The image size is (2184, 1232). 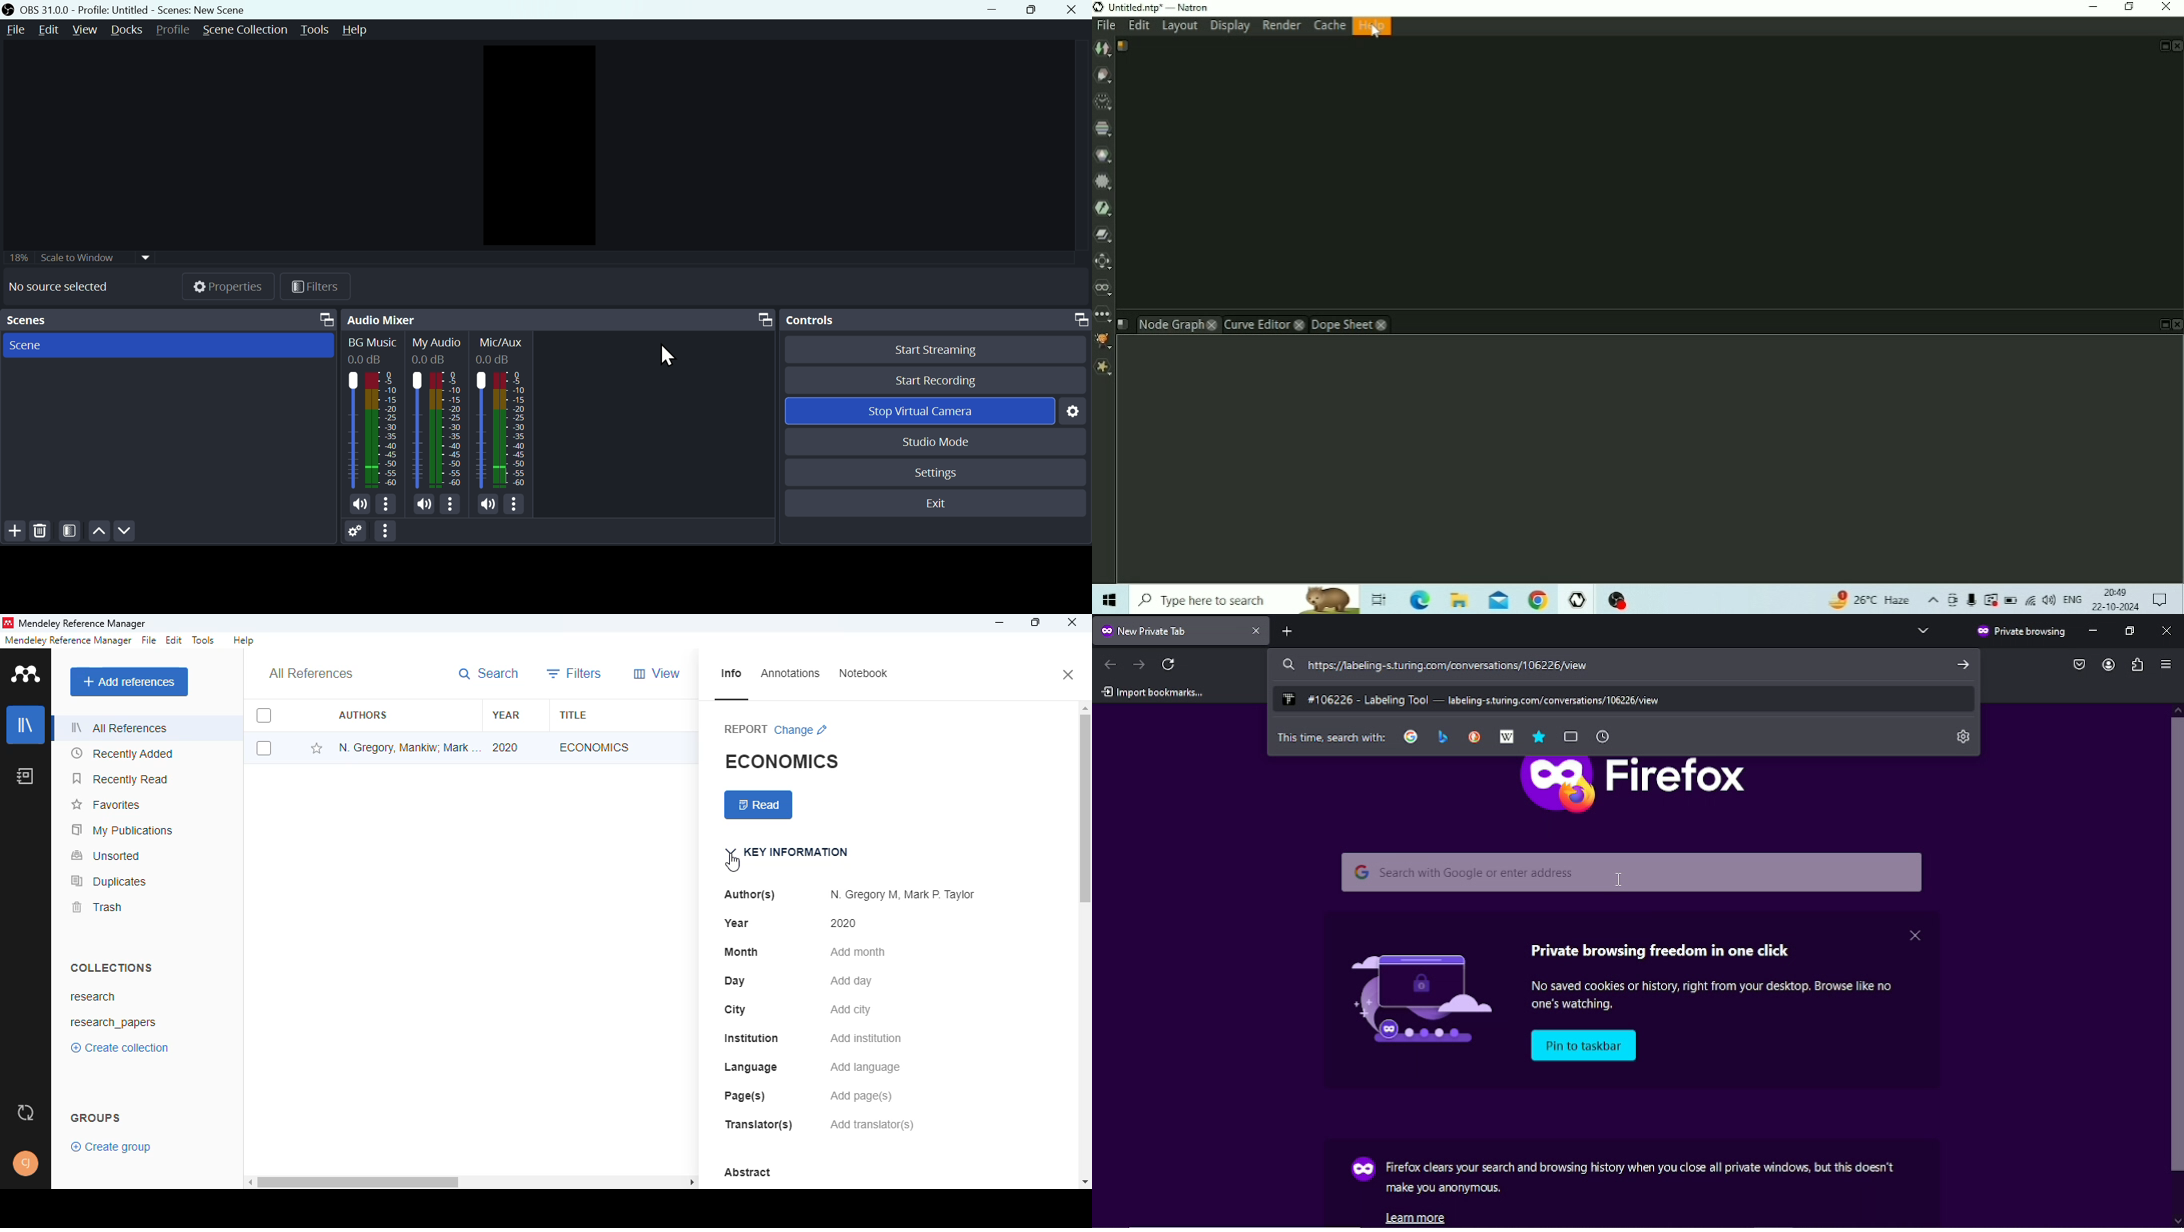 I want to click on groups, so click(x=96, y=1118).